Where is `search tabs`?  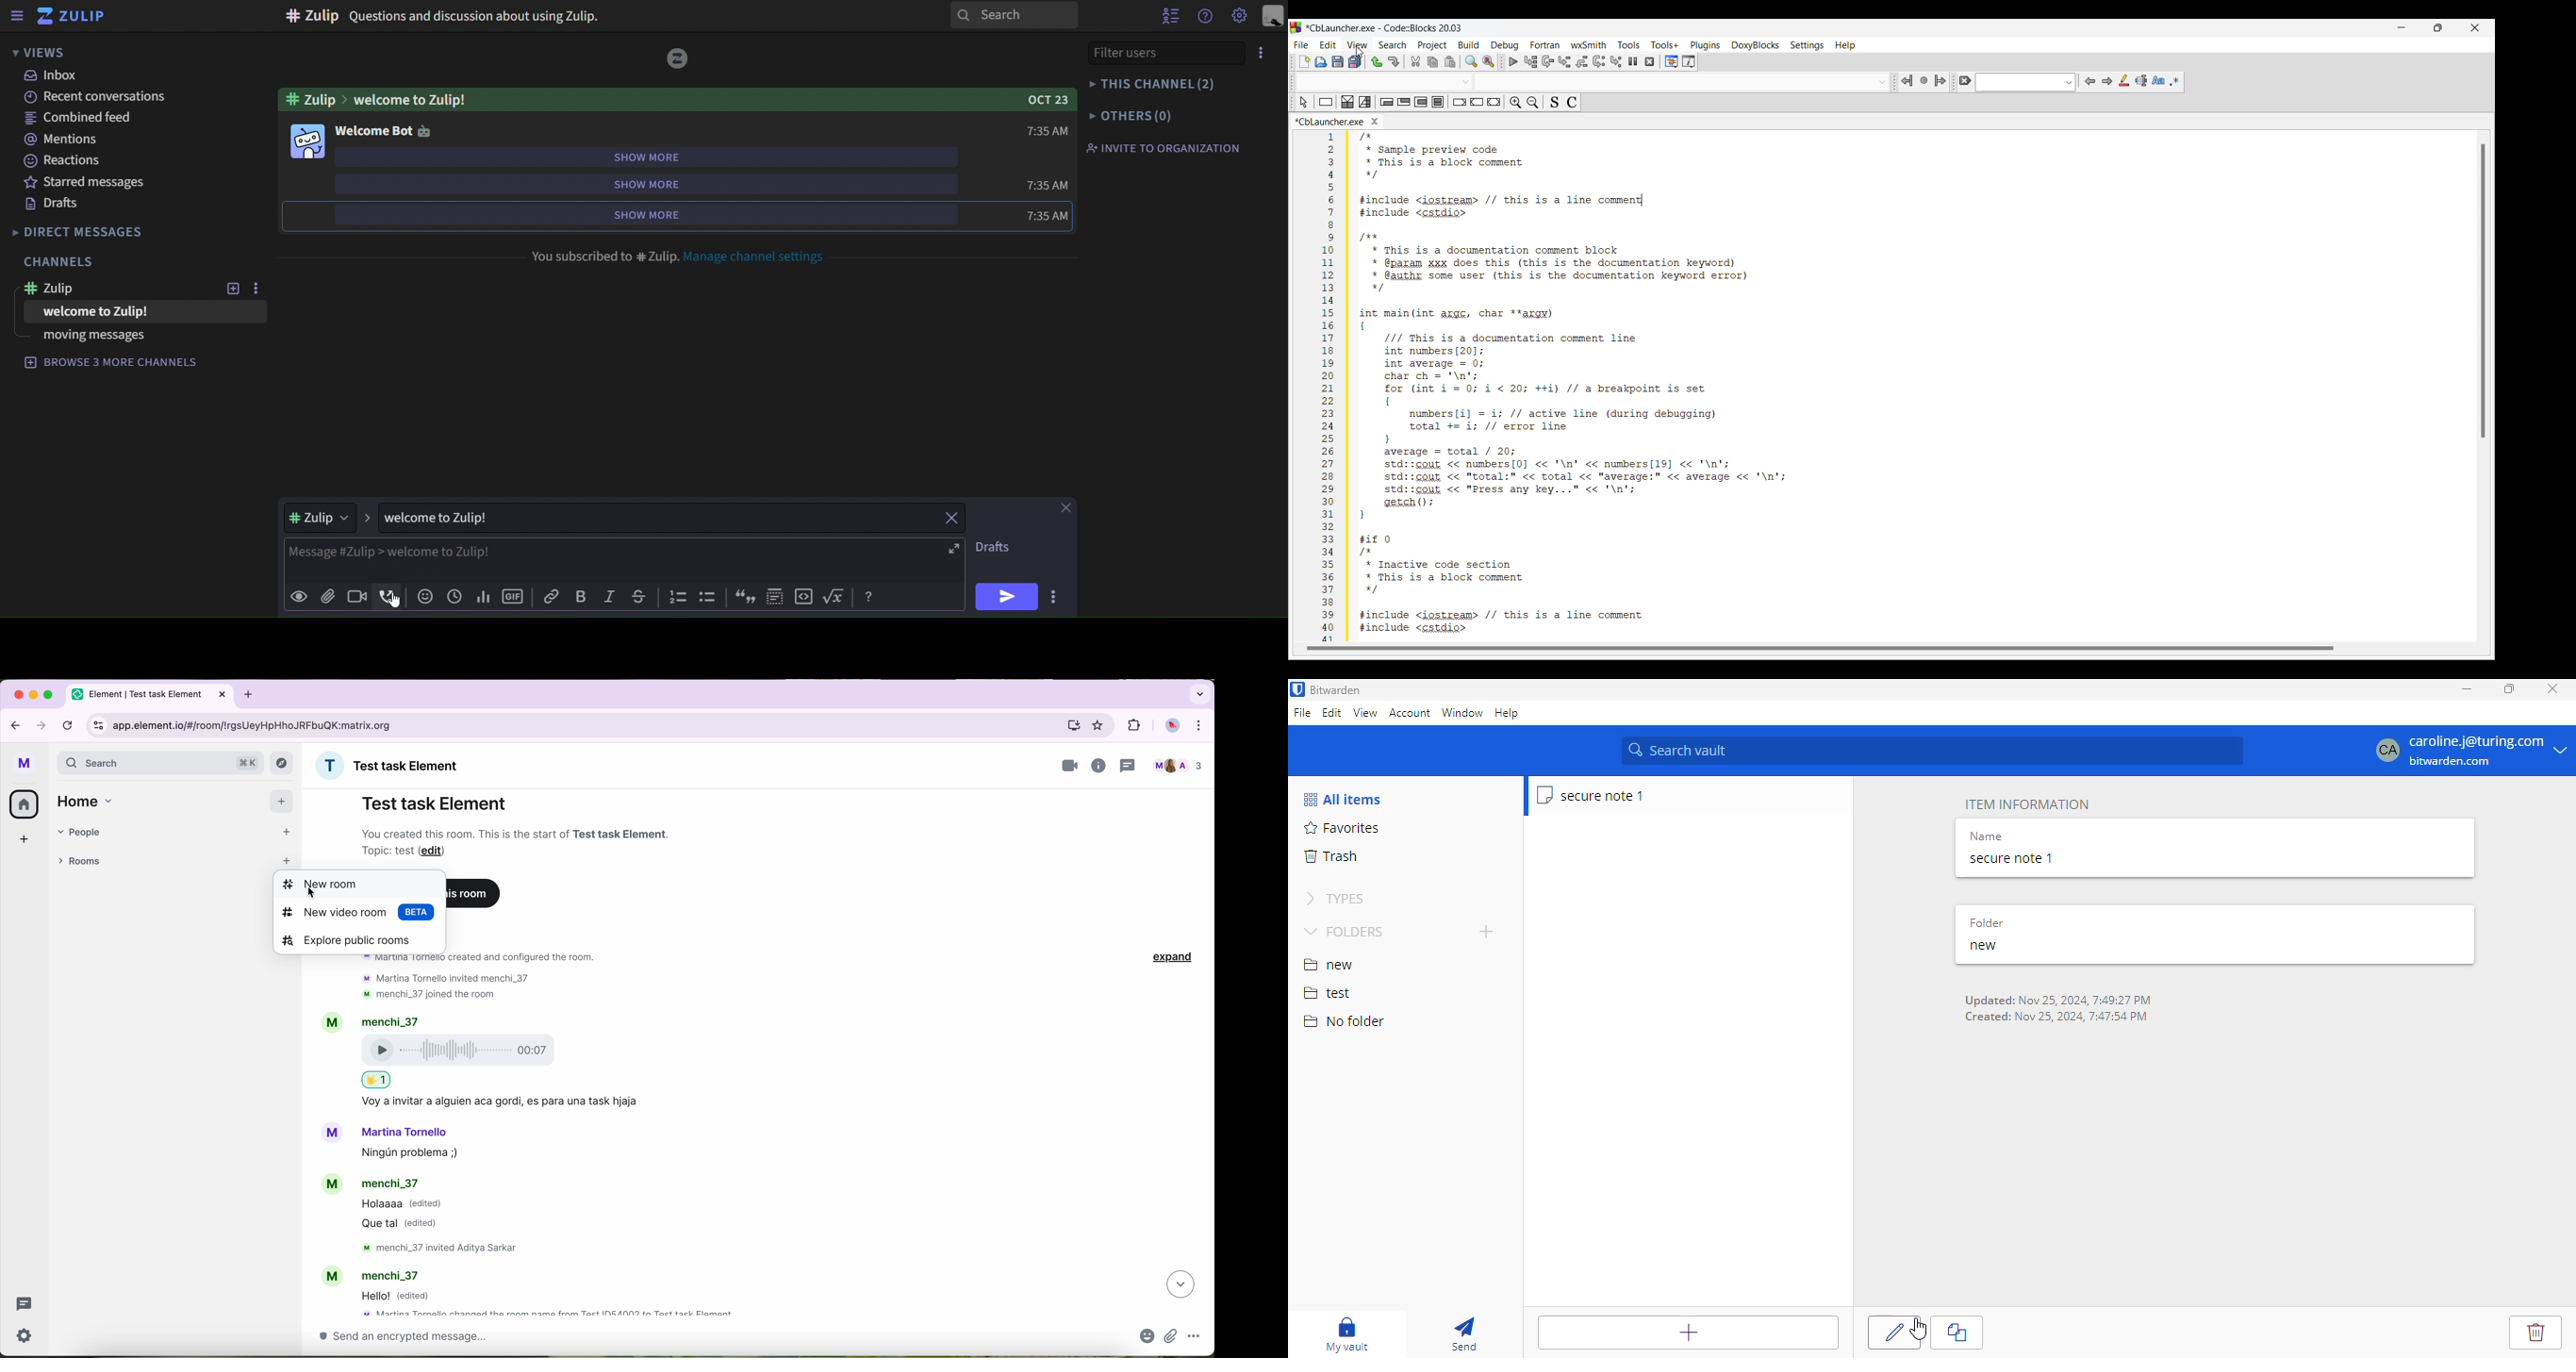
search tabs is located at coordinates (1199, 693).